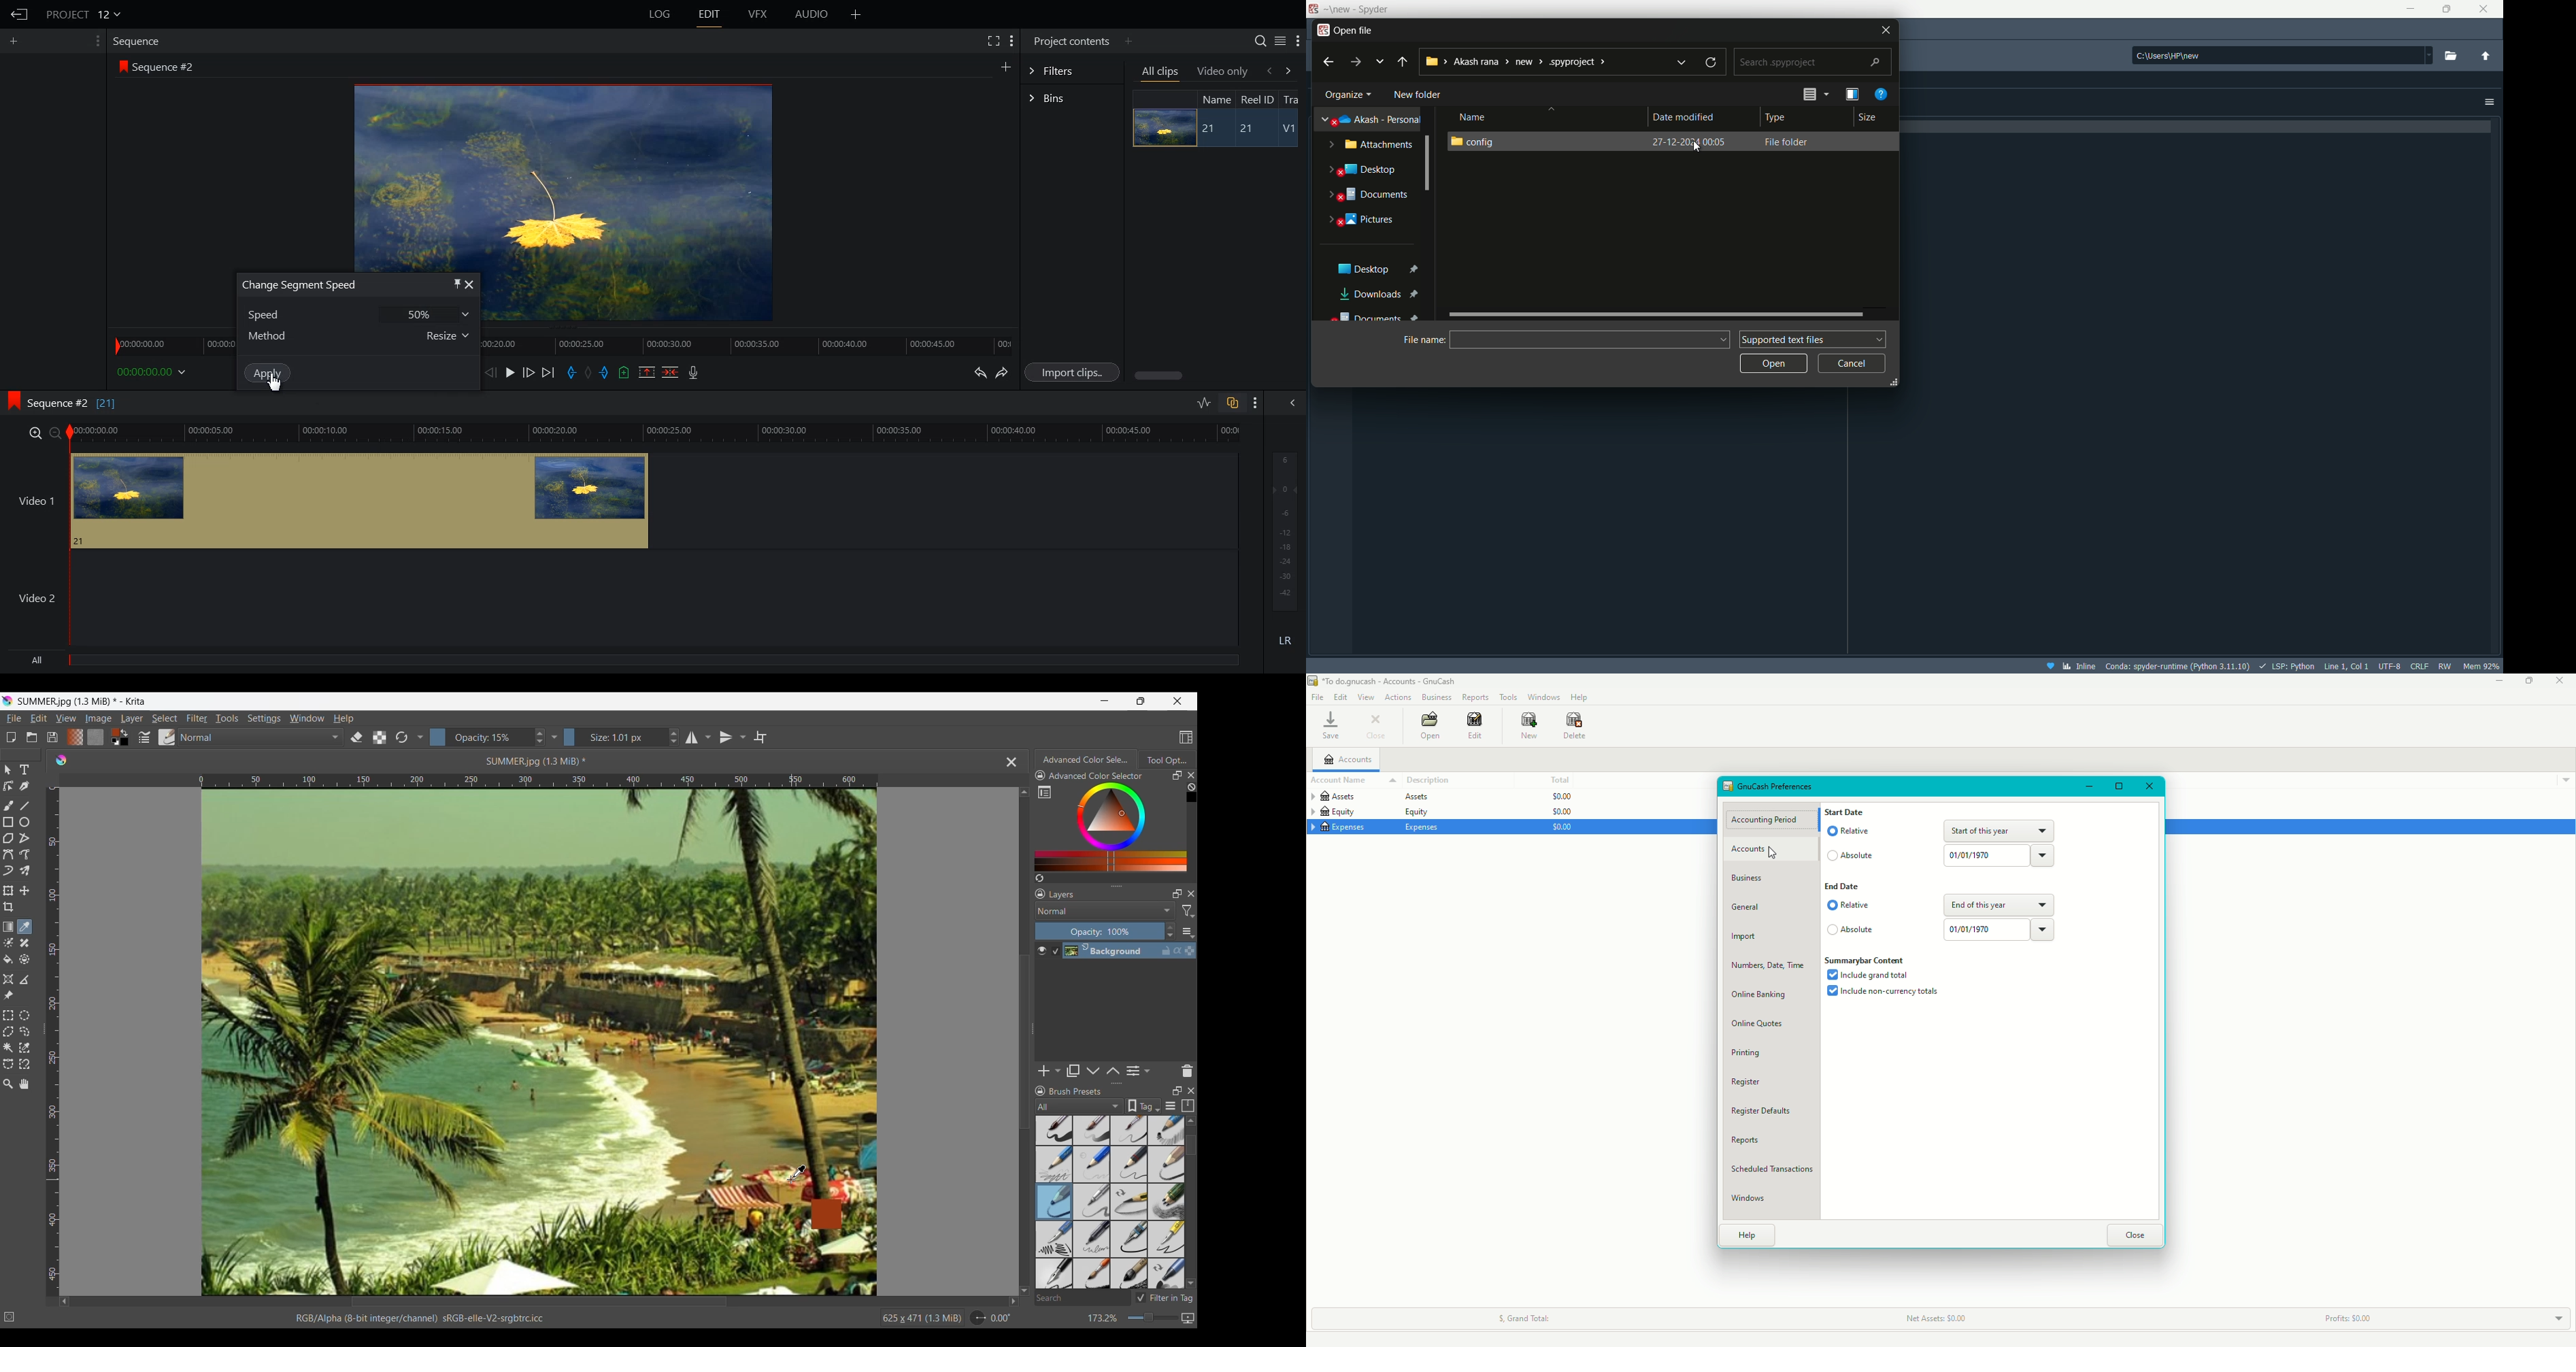 This screenshot has width=2576, height=1372. I want to click on Magnetic curve selection tool, so click(24, 1065).